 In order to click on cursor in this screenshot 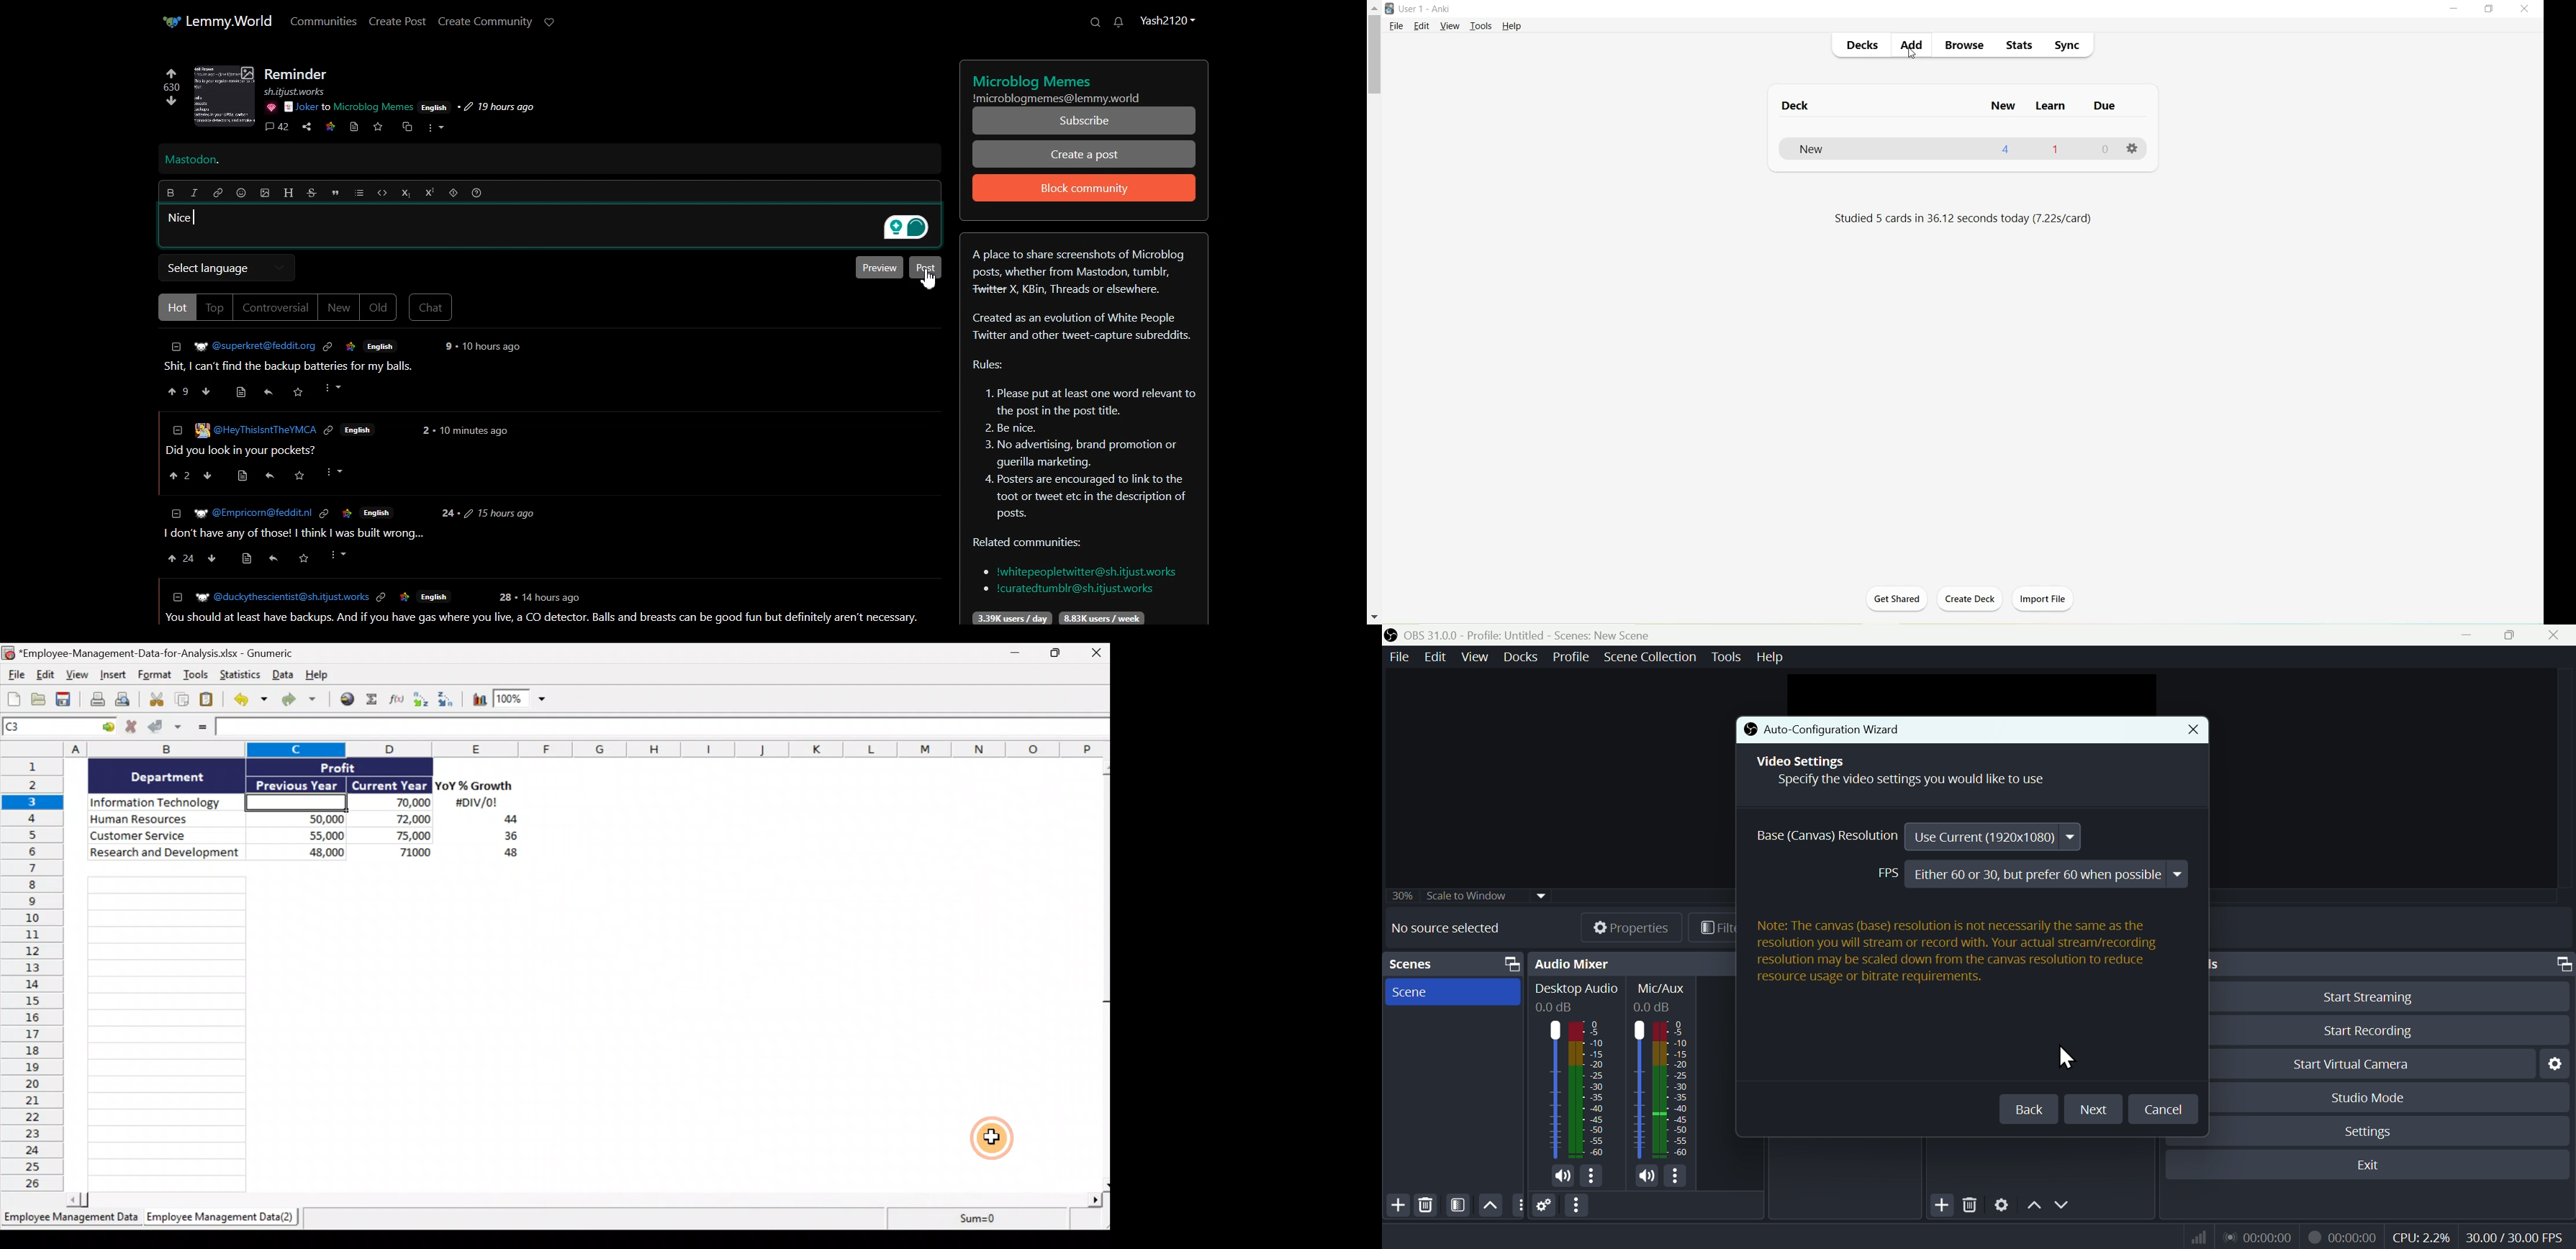, I will do `click(2062, 1057)`.